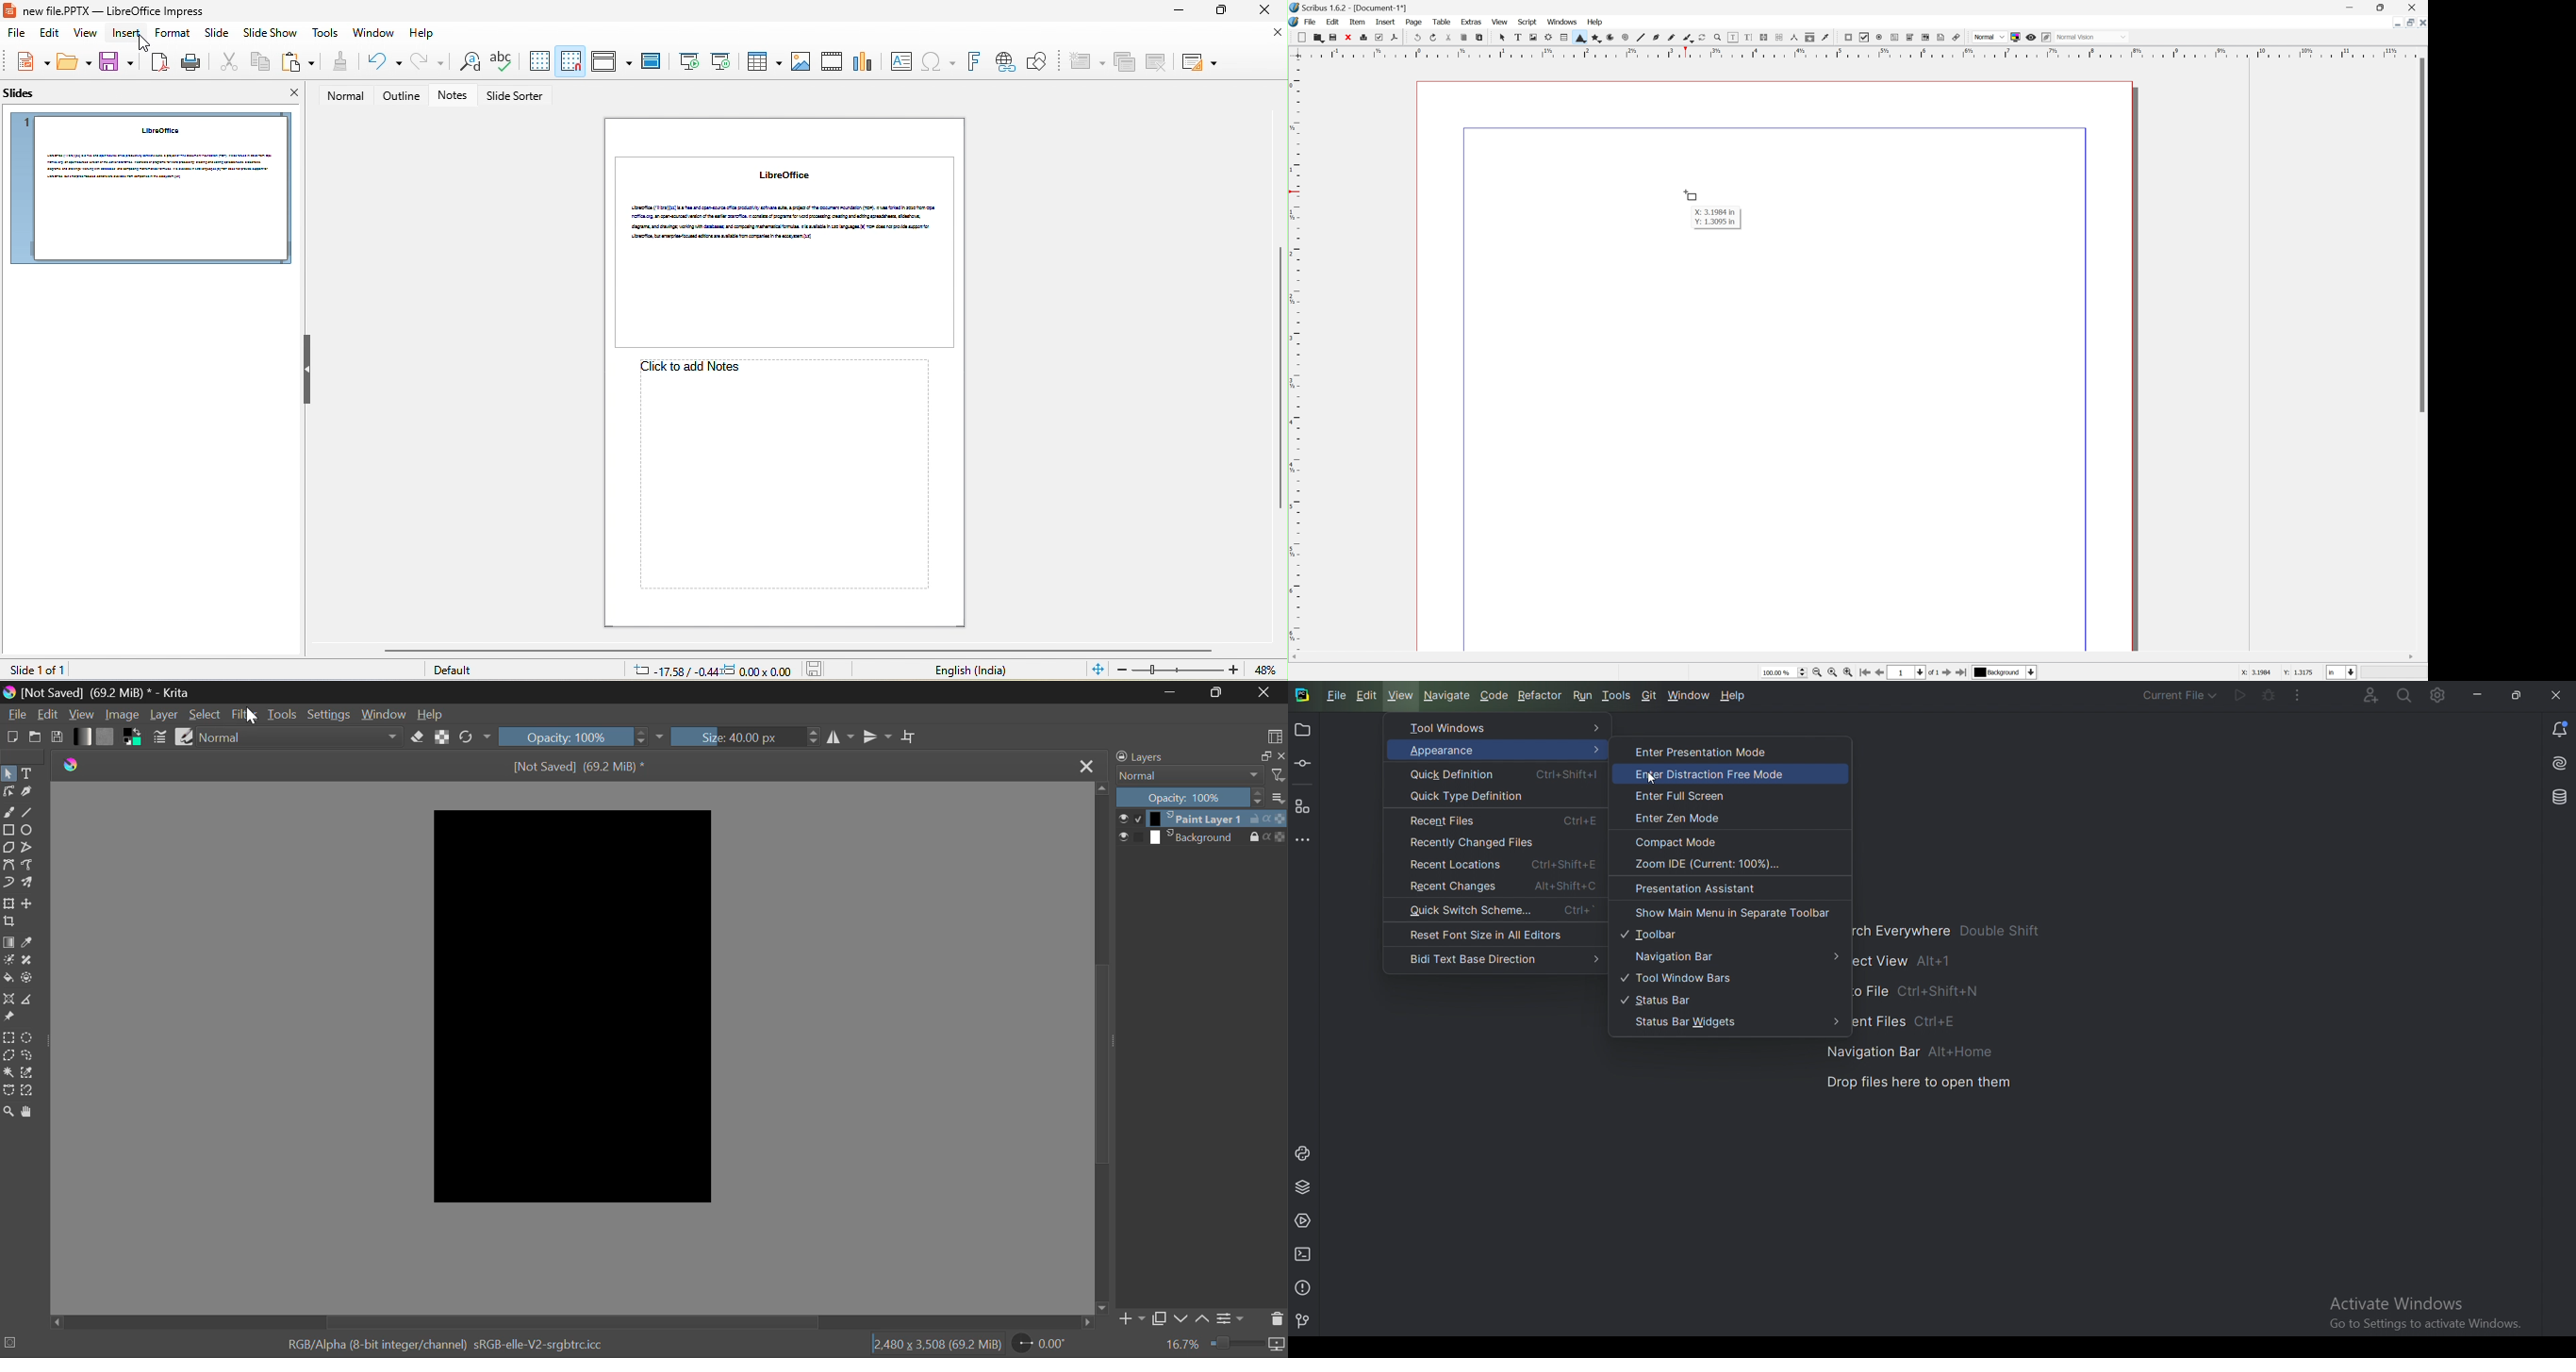  Describe the element at coordinates (1504, 821) in the screenshot. I see `Recent files` at that location.